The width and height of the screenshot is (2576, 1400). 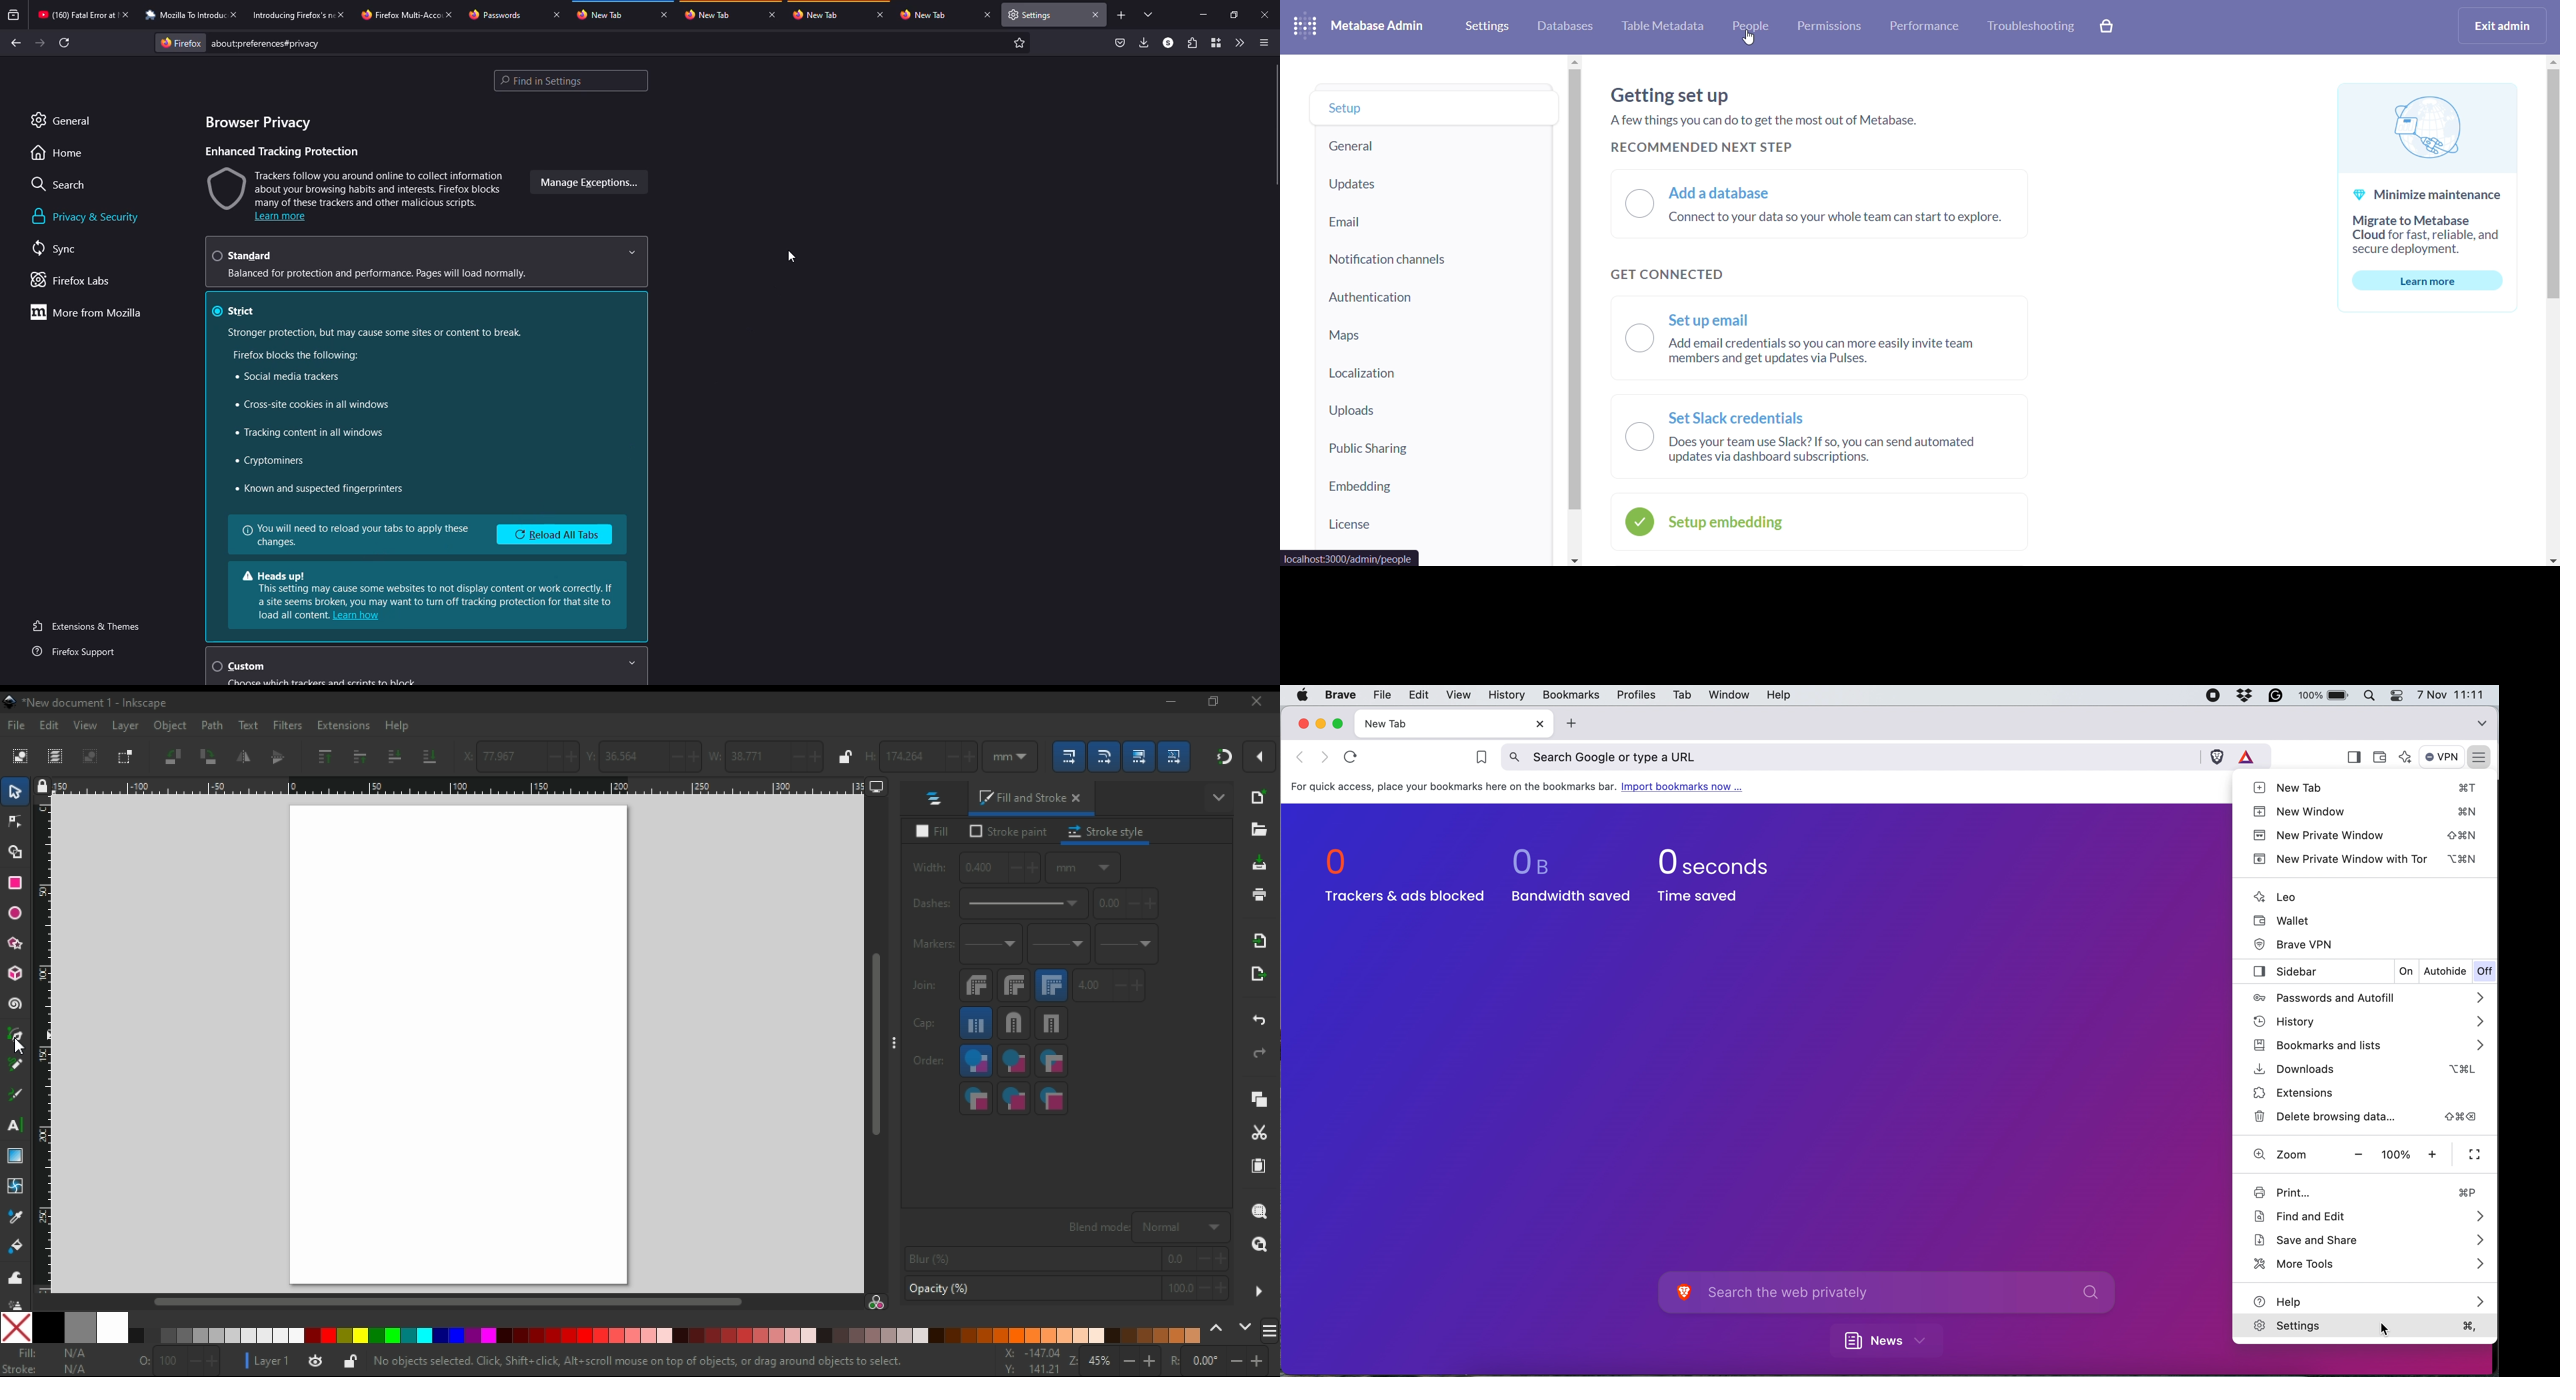 What do you see at coordinates (600, 14) in the screenshot?
I see `tab` at bounding box center [600, 14].